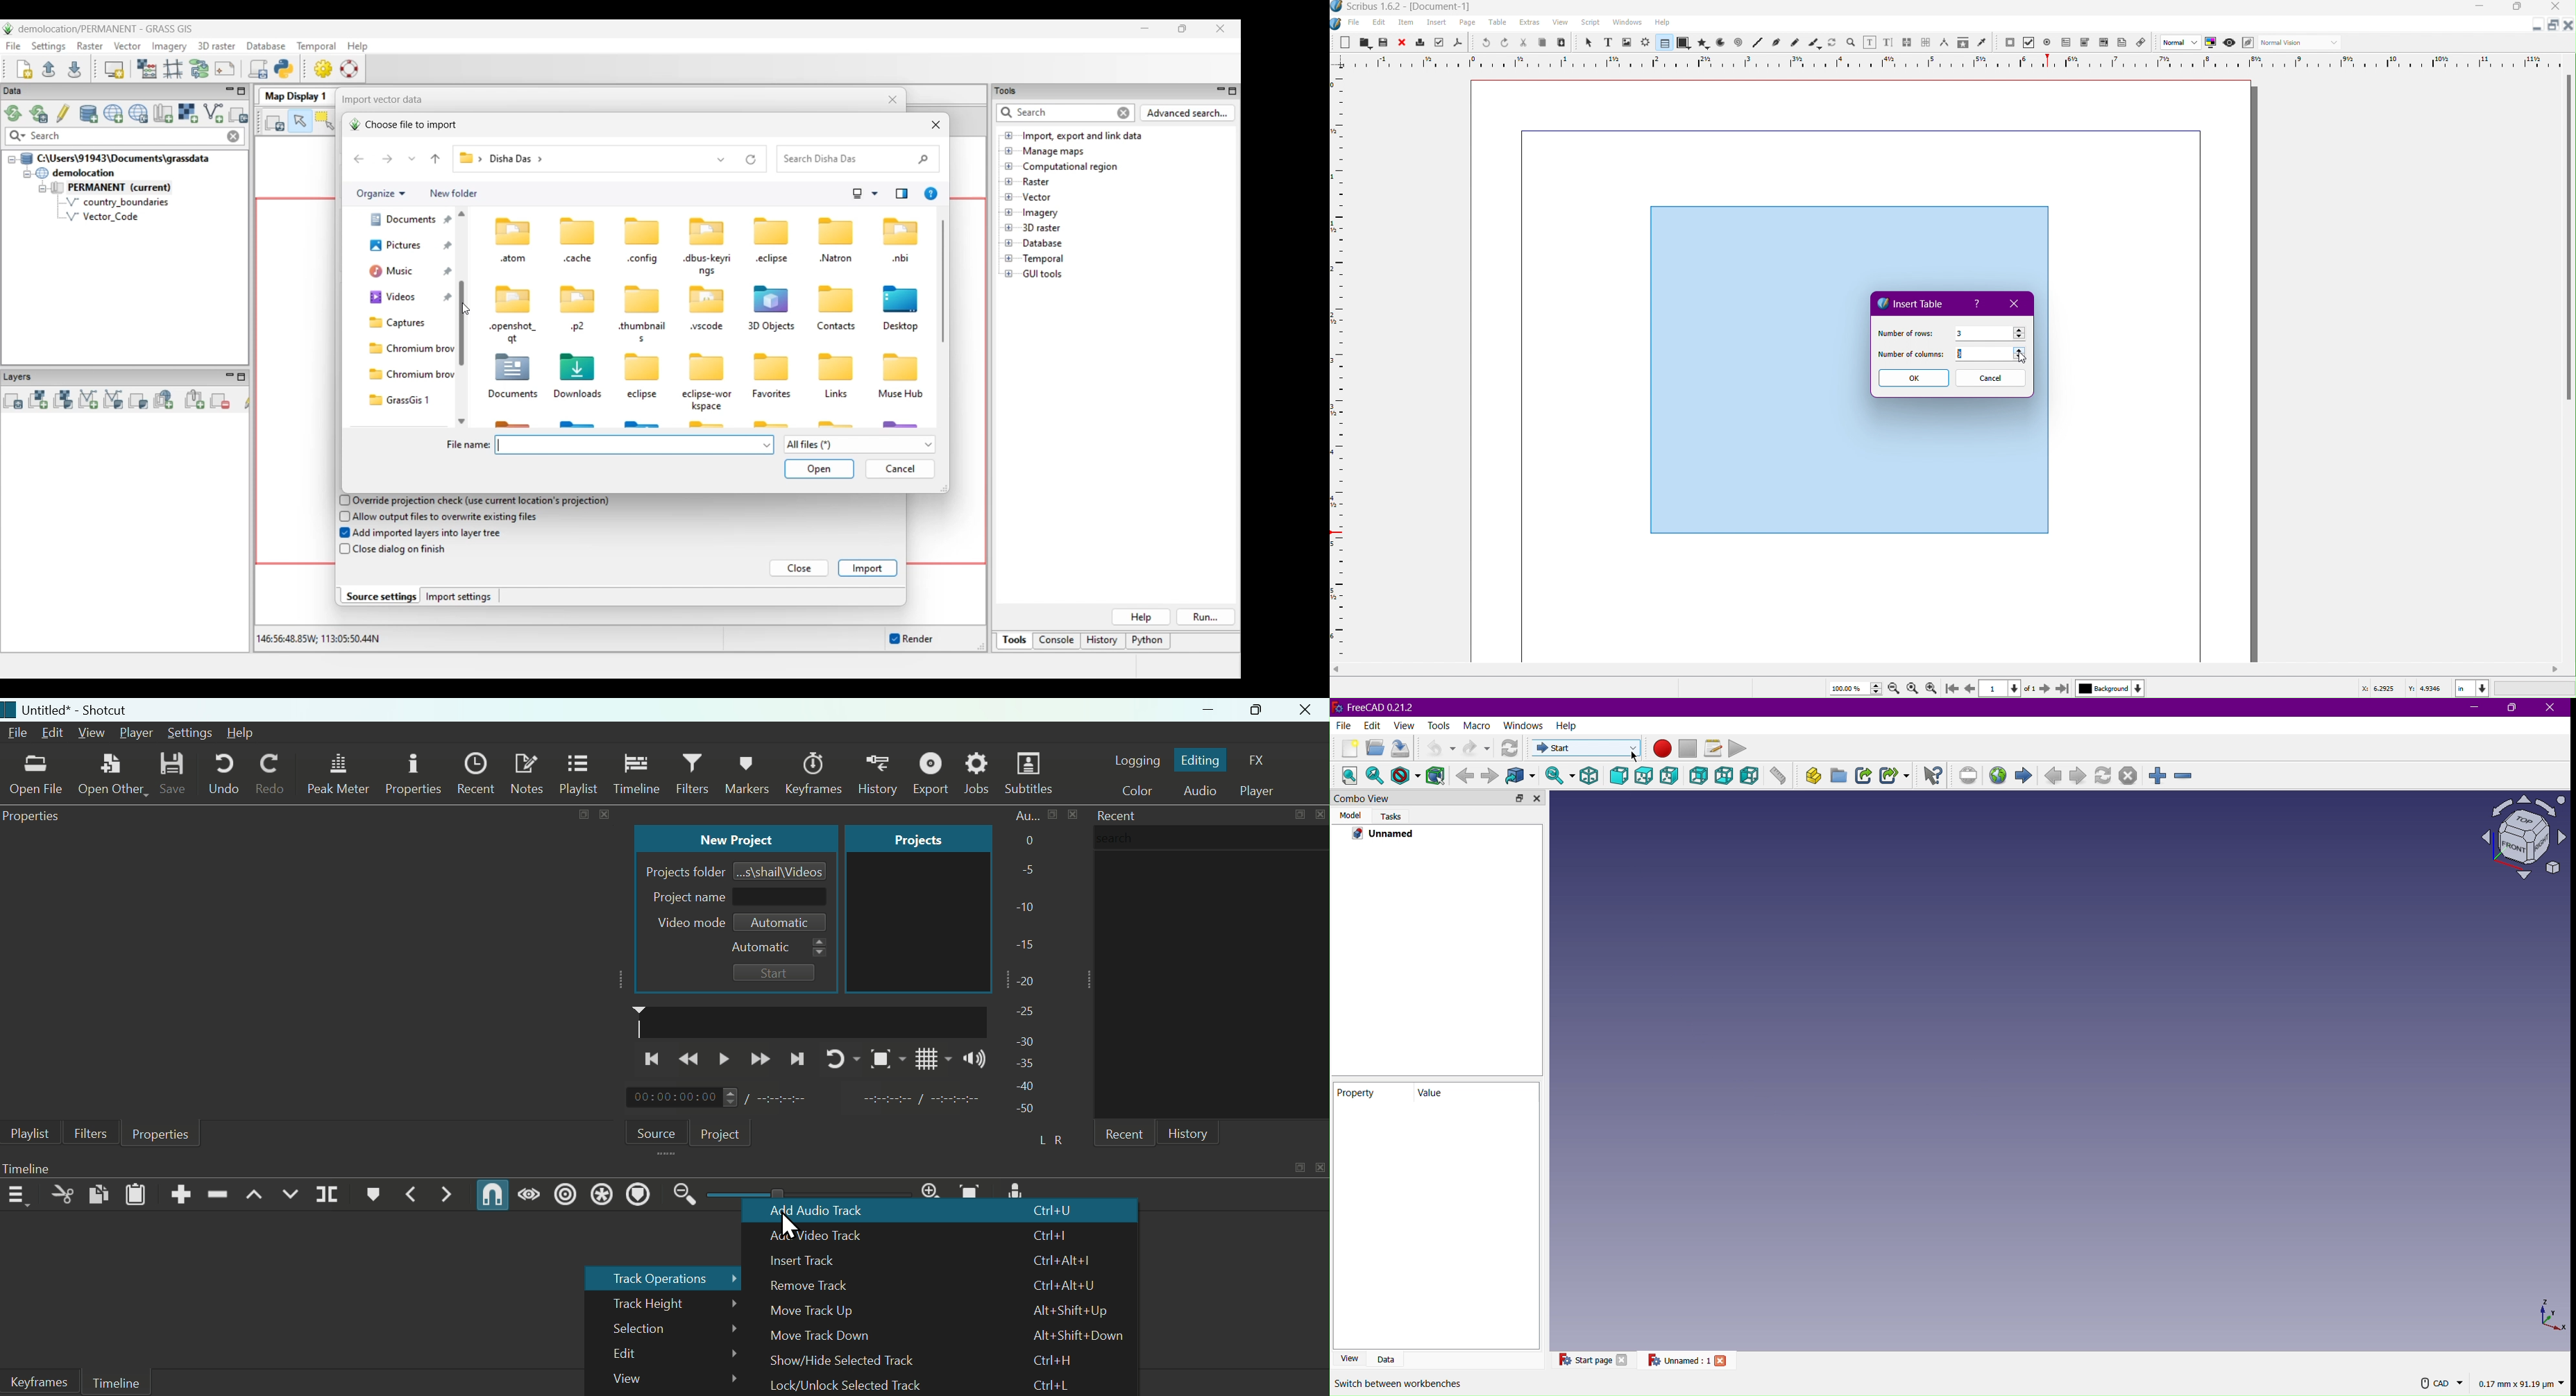  What do you see at coordinates (1625, 24) in the screenshot?
I see `Window` at bounding box center [1625, 24].